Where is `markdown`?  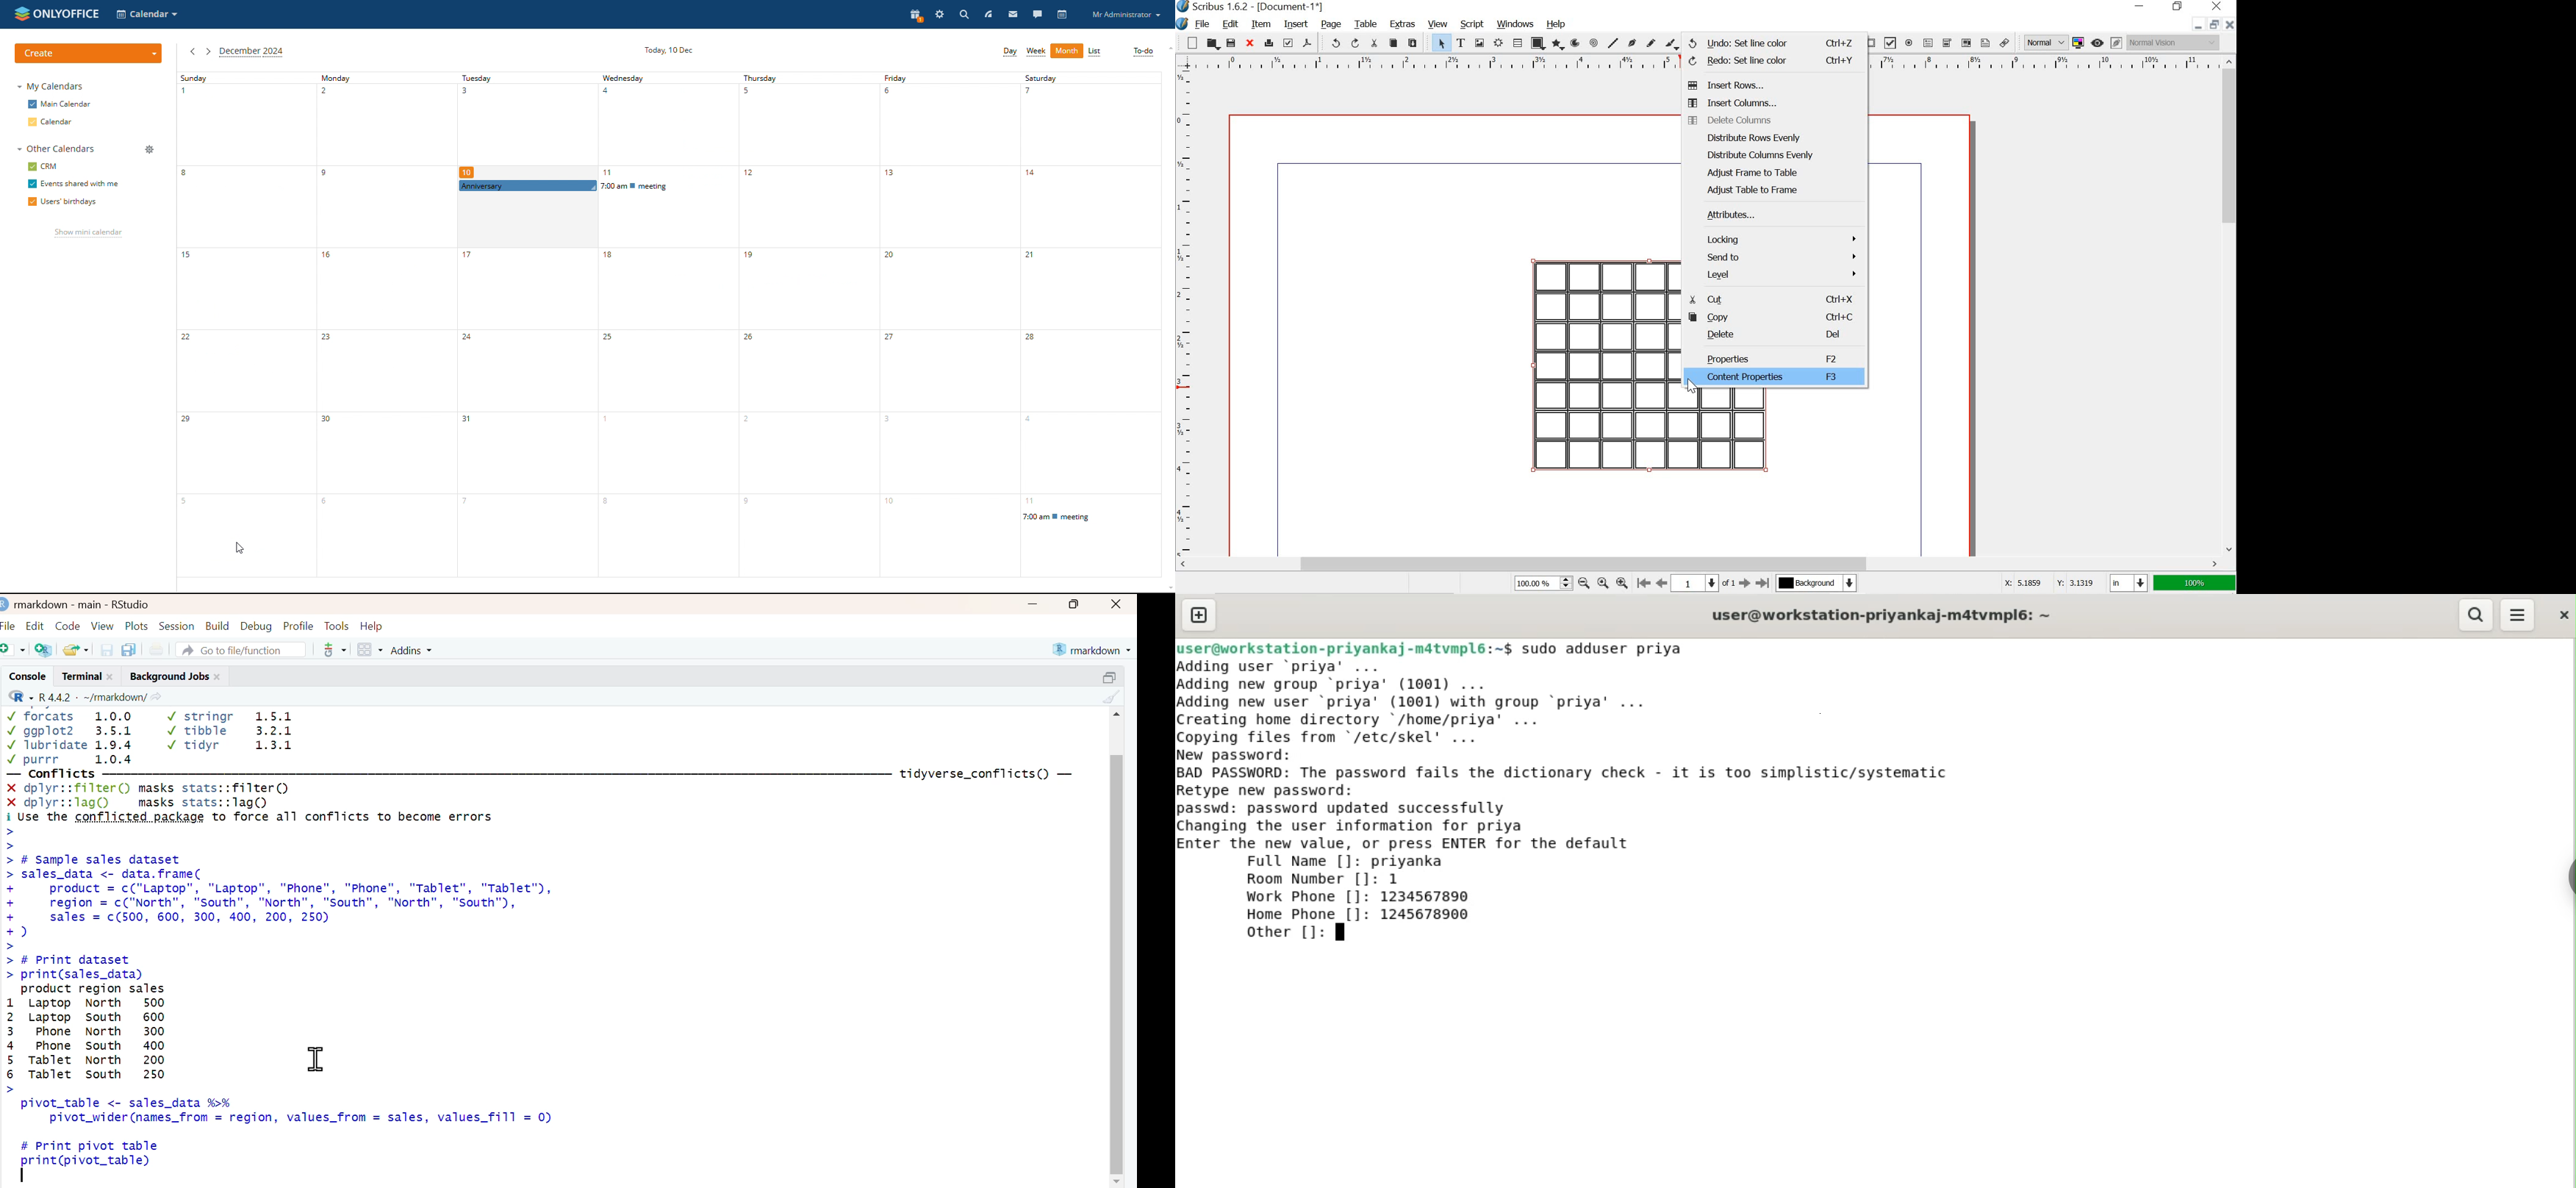 markdown is located at coordinates (1094, 648).